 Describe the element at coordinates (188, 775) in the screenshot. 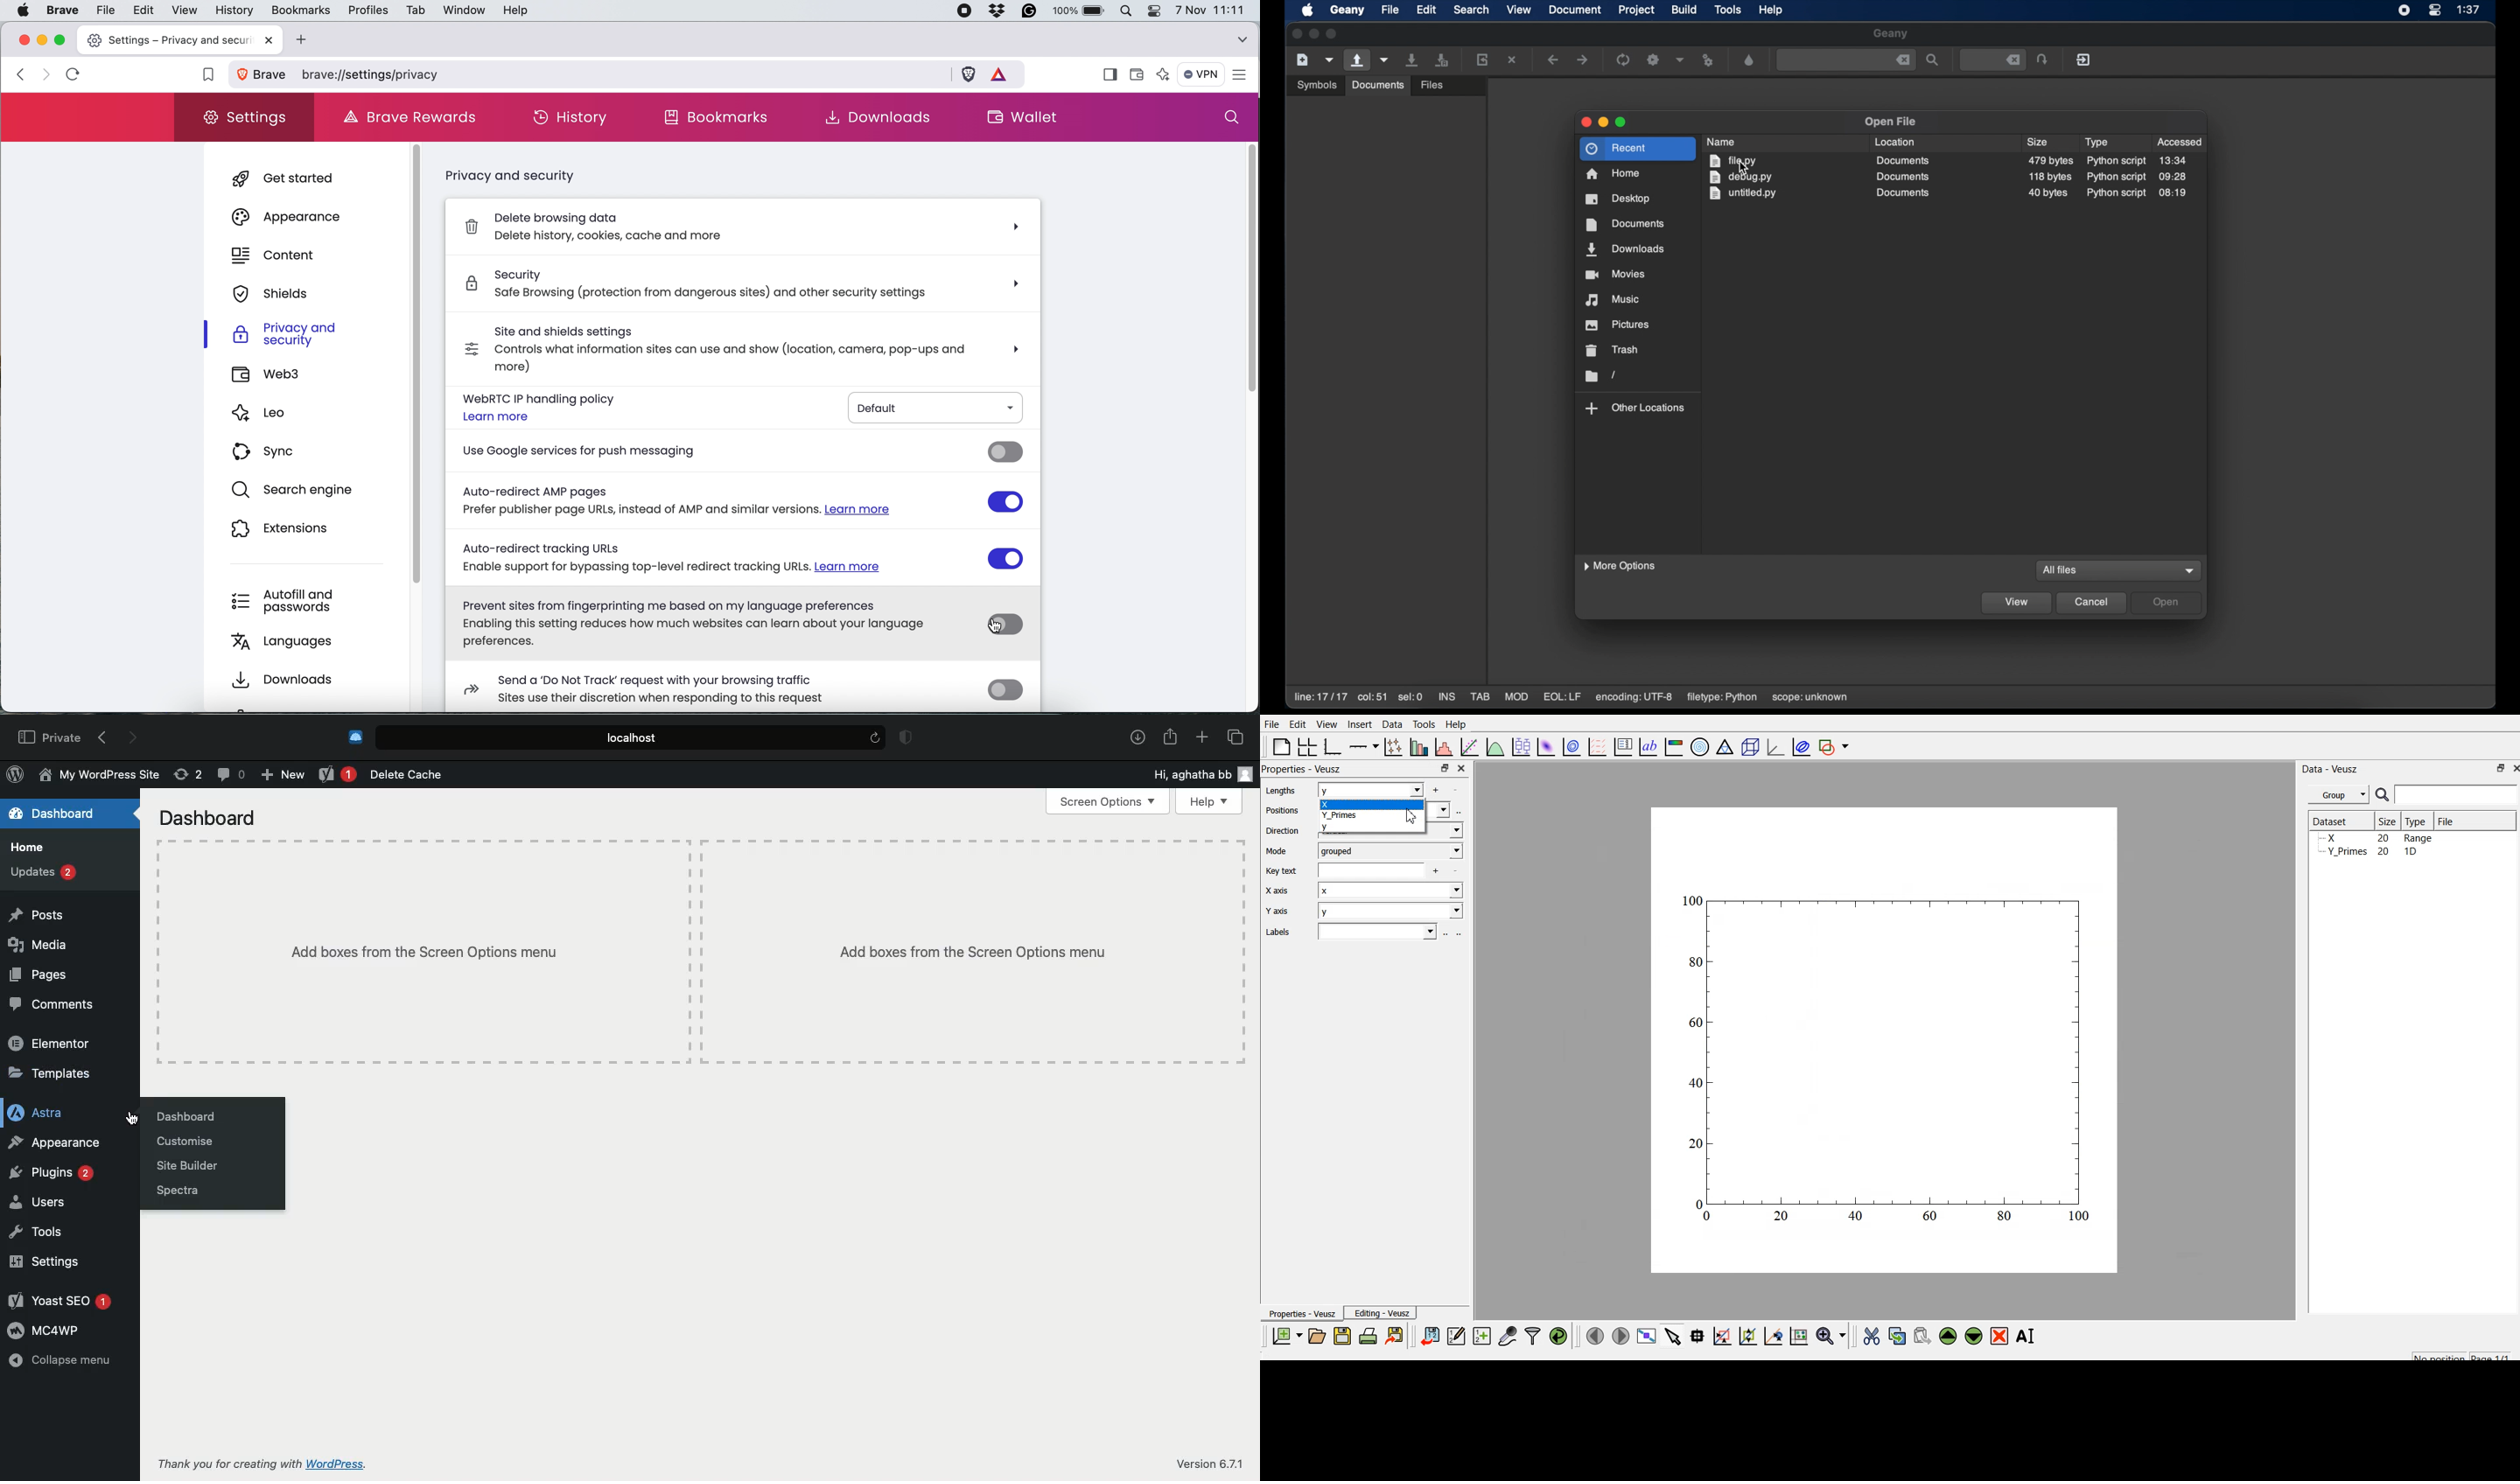

I see `Revision (2)` at that location.